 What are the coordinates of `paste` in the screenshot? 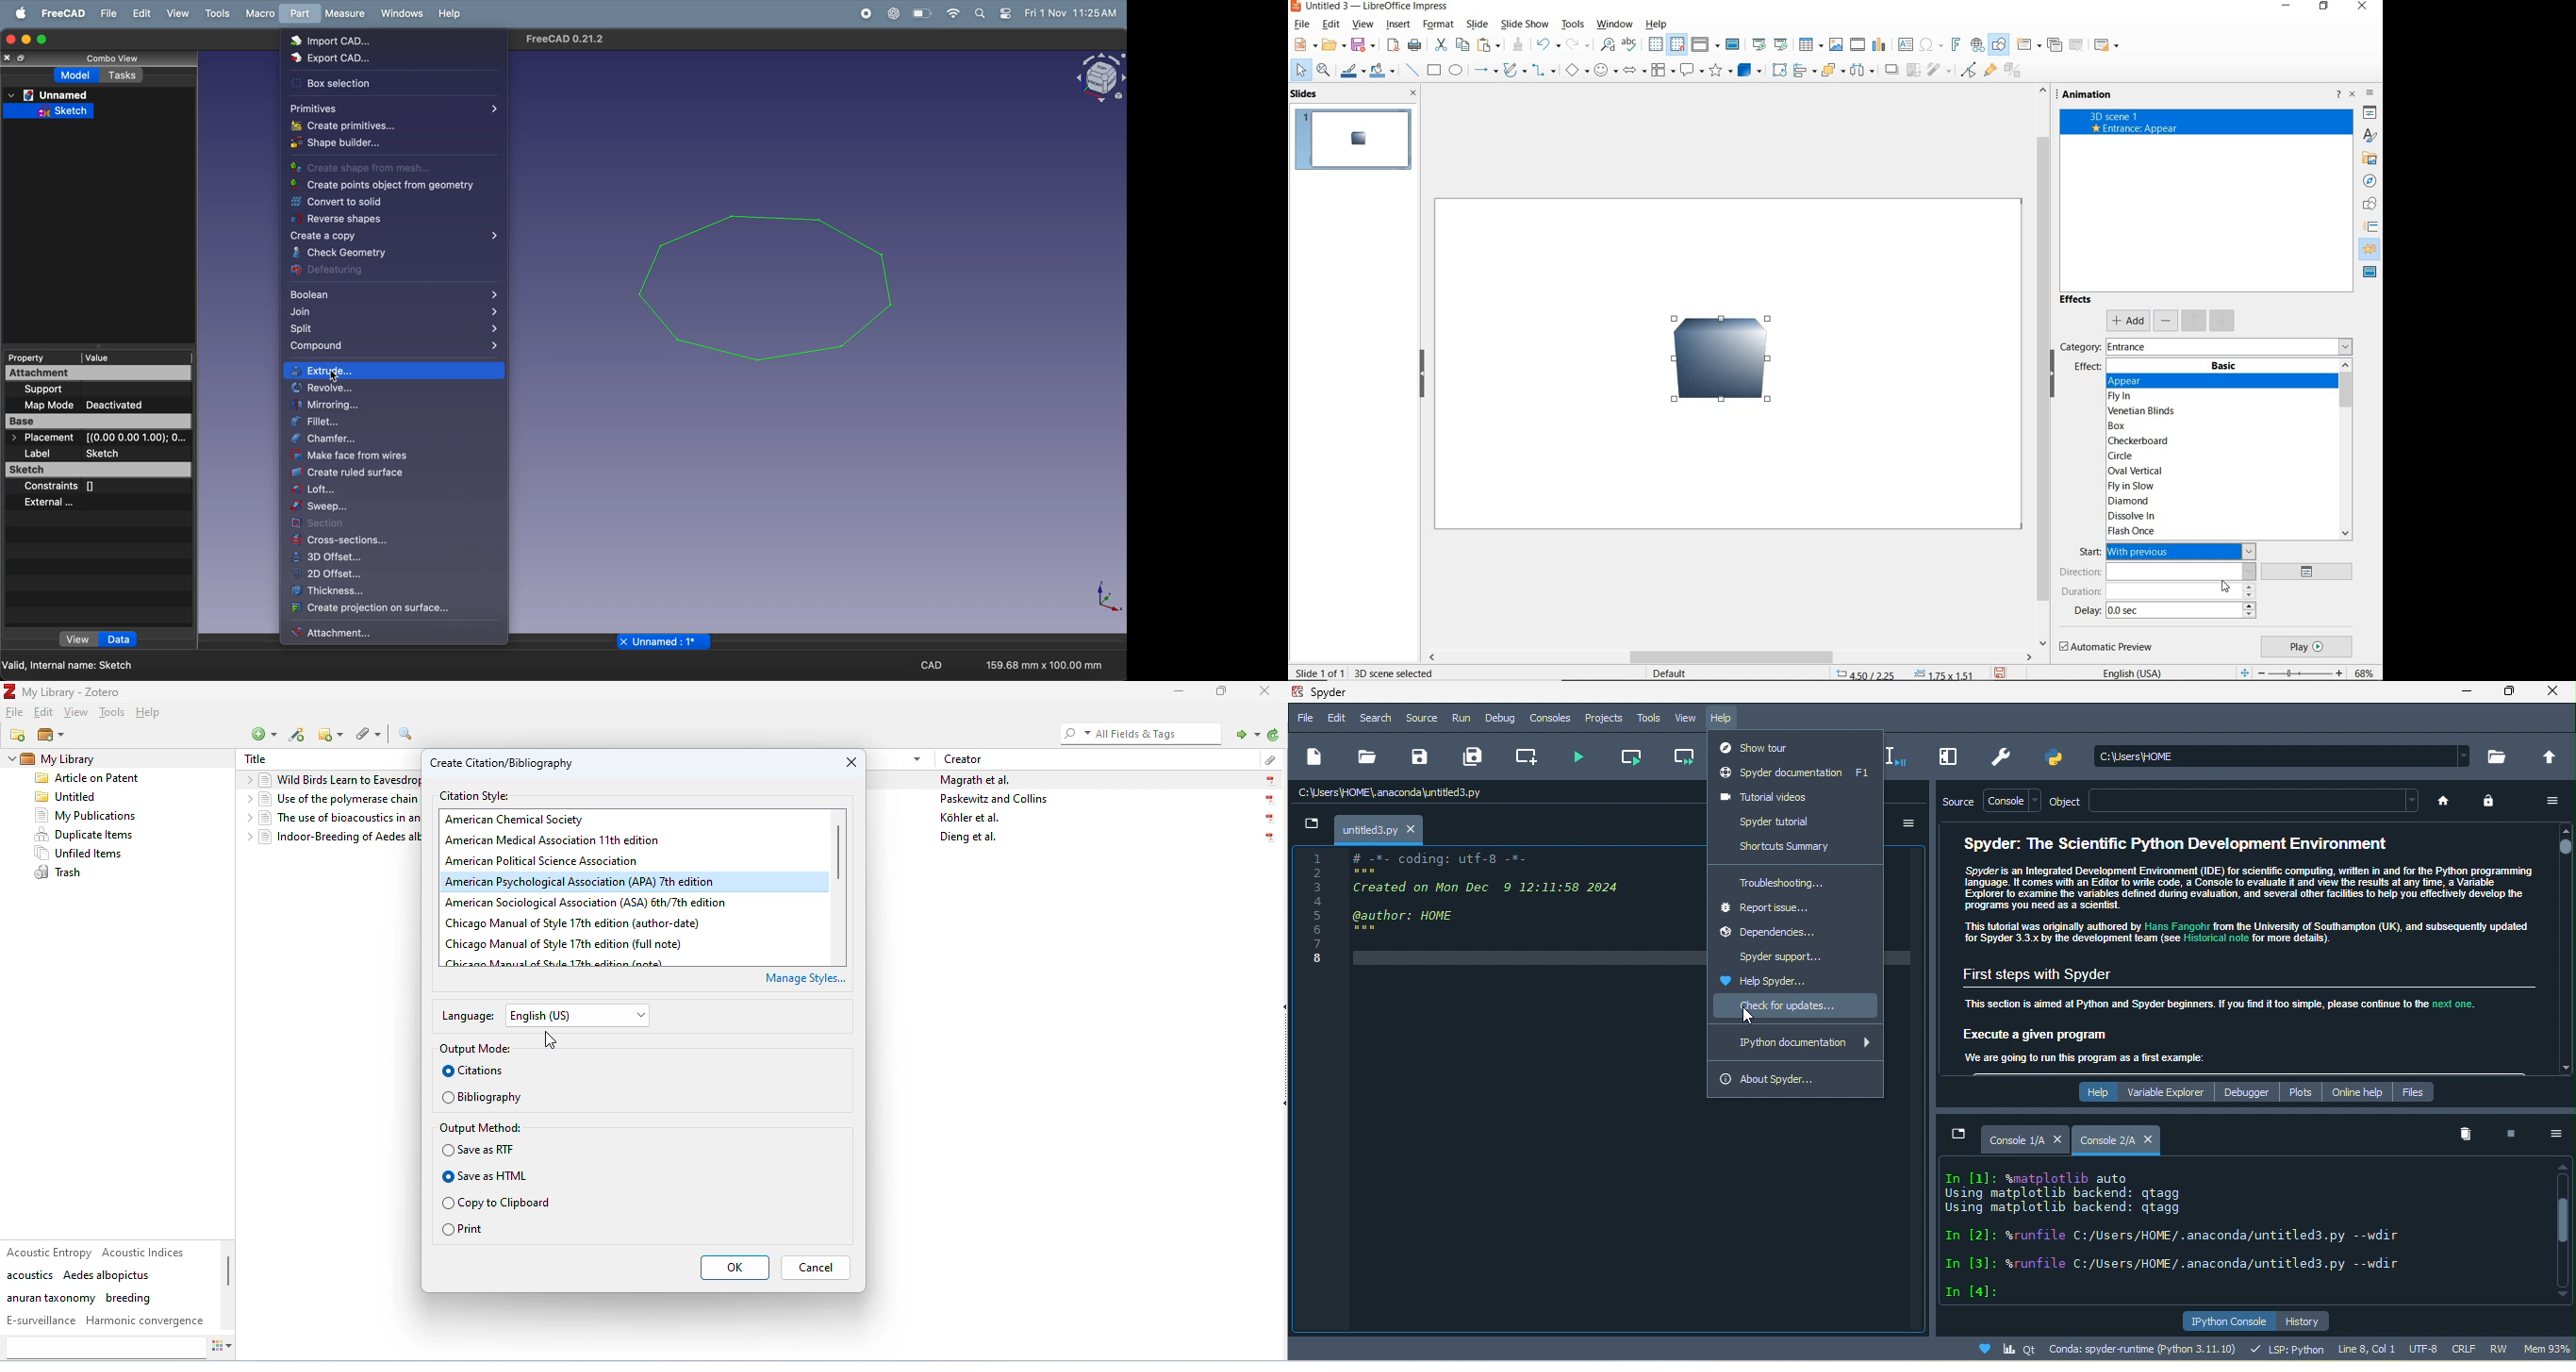 It's located at (1489, 44).